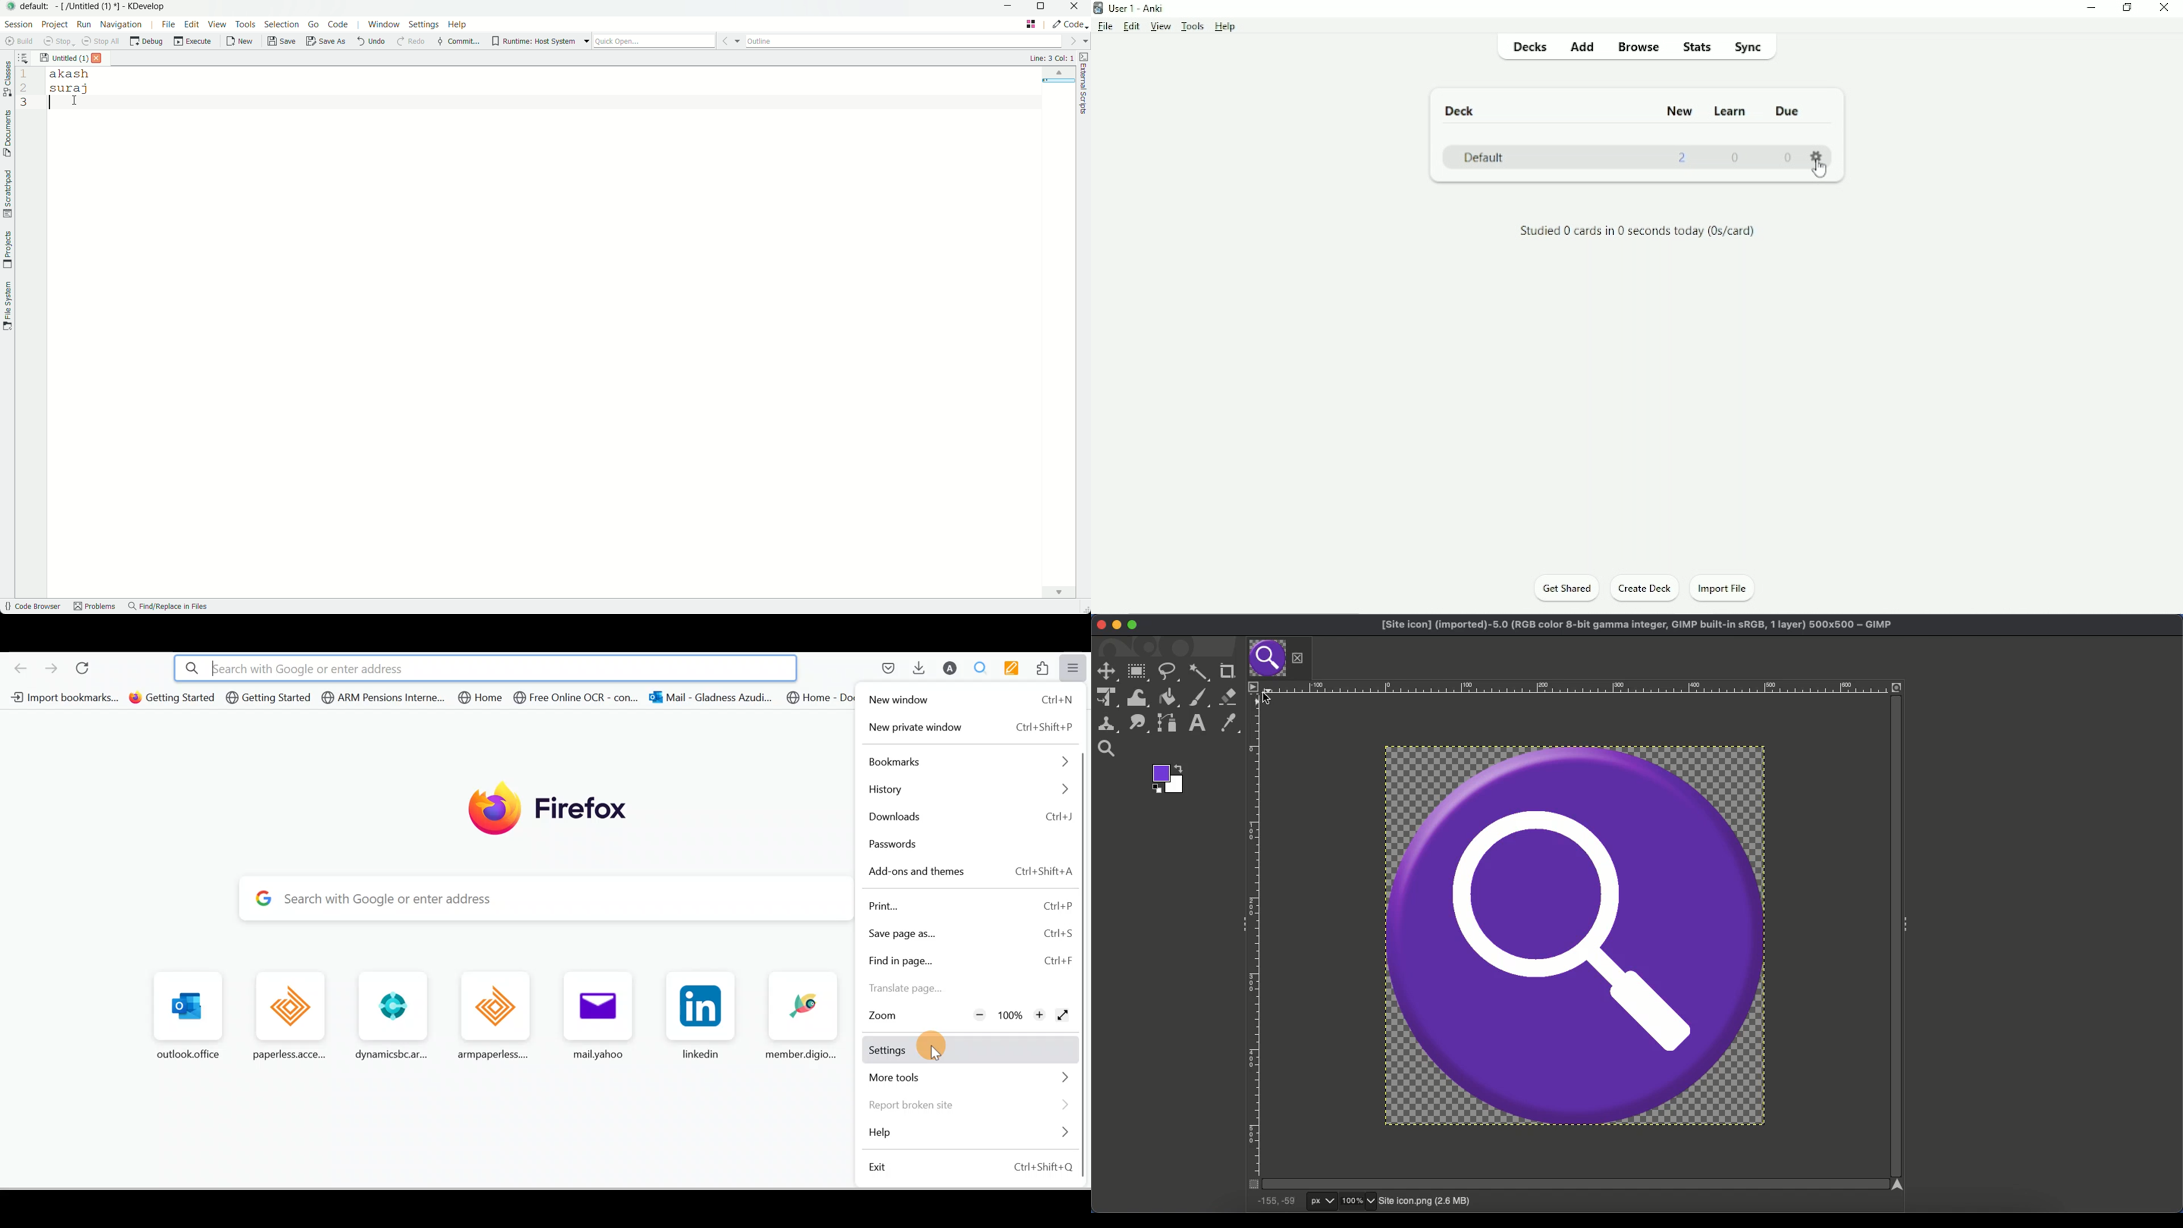 The image size is (2184, 1232). Describe the element at coordinates (937, 1055) in the screenshot. I see `cursor` at that location.